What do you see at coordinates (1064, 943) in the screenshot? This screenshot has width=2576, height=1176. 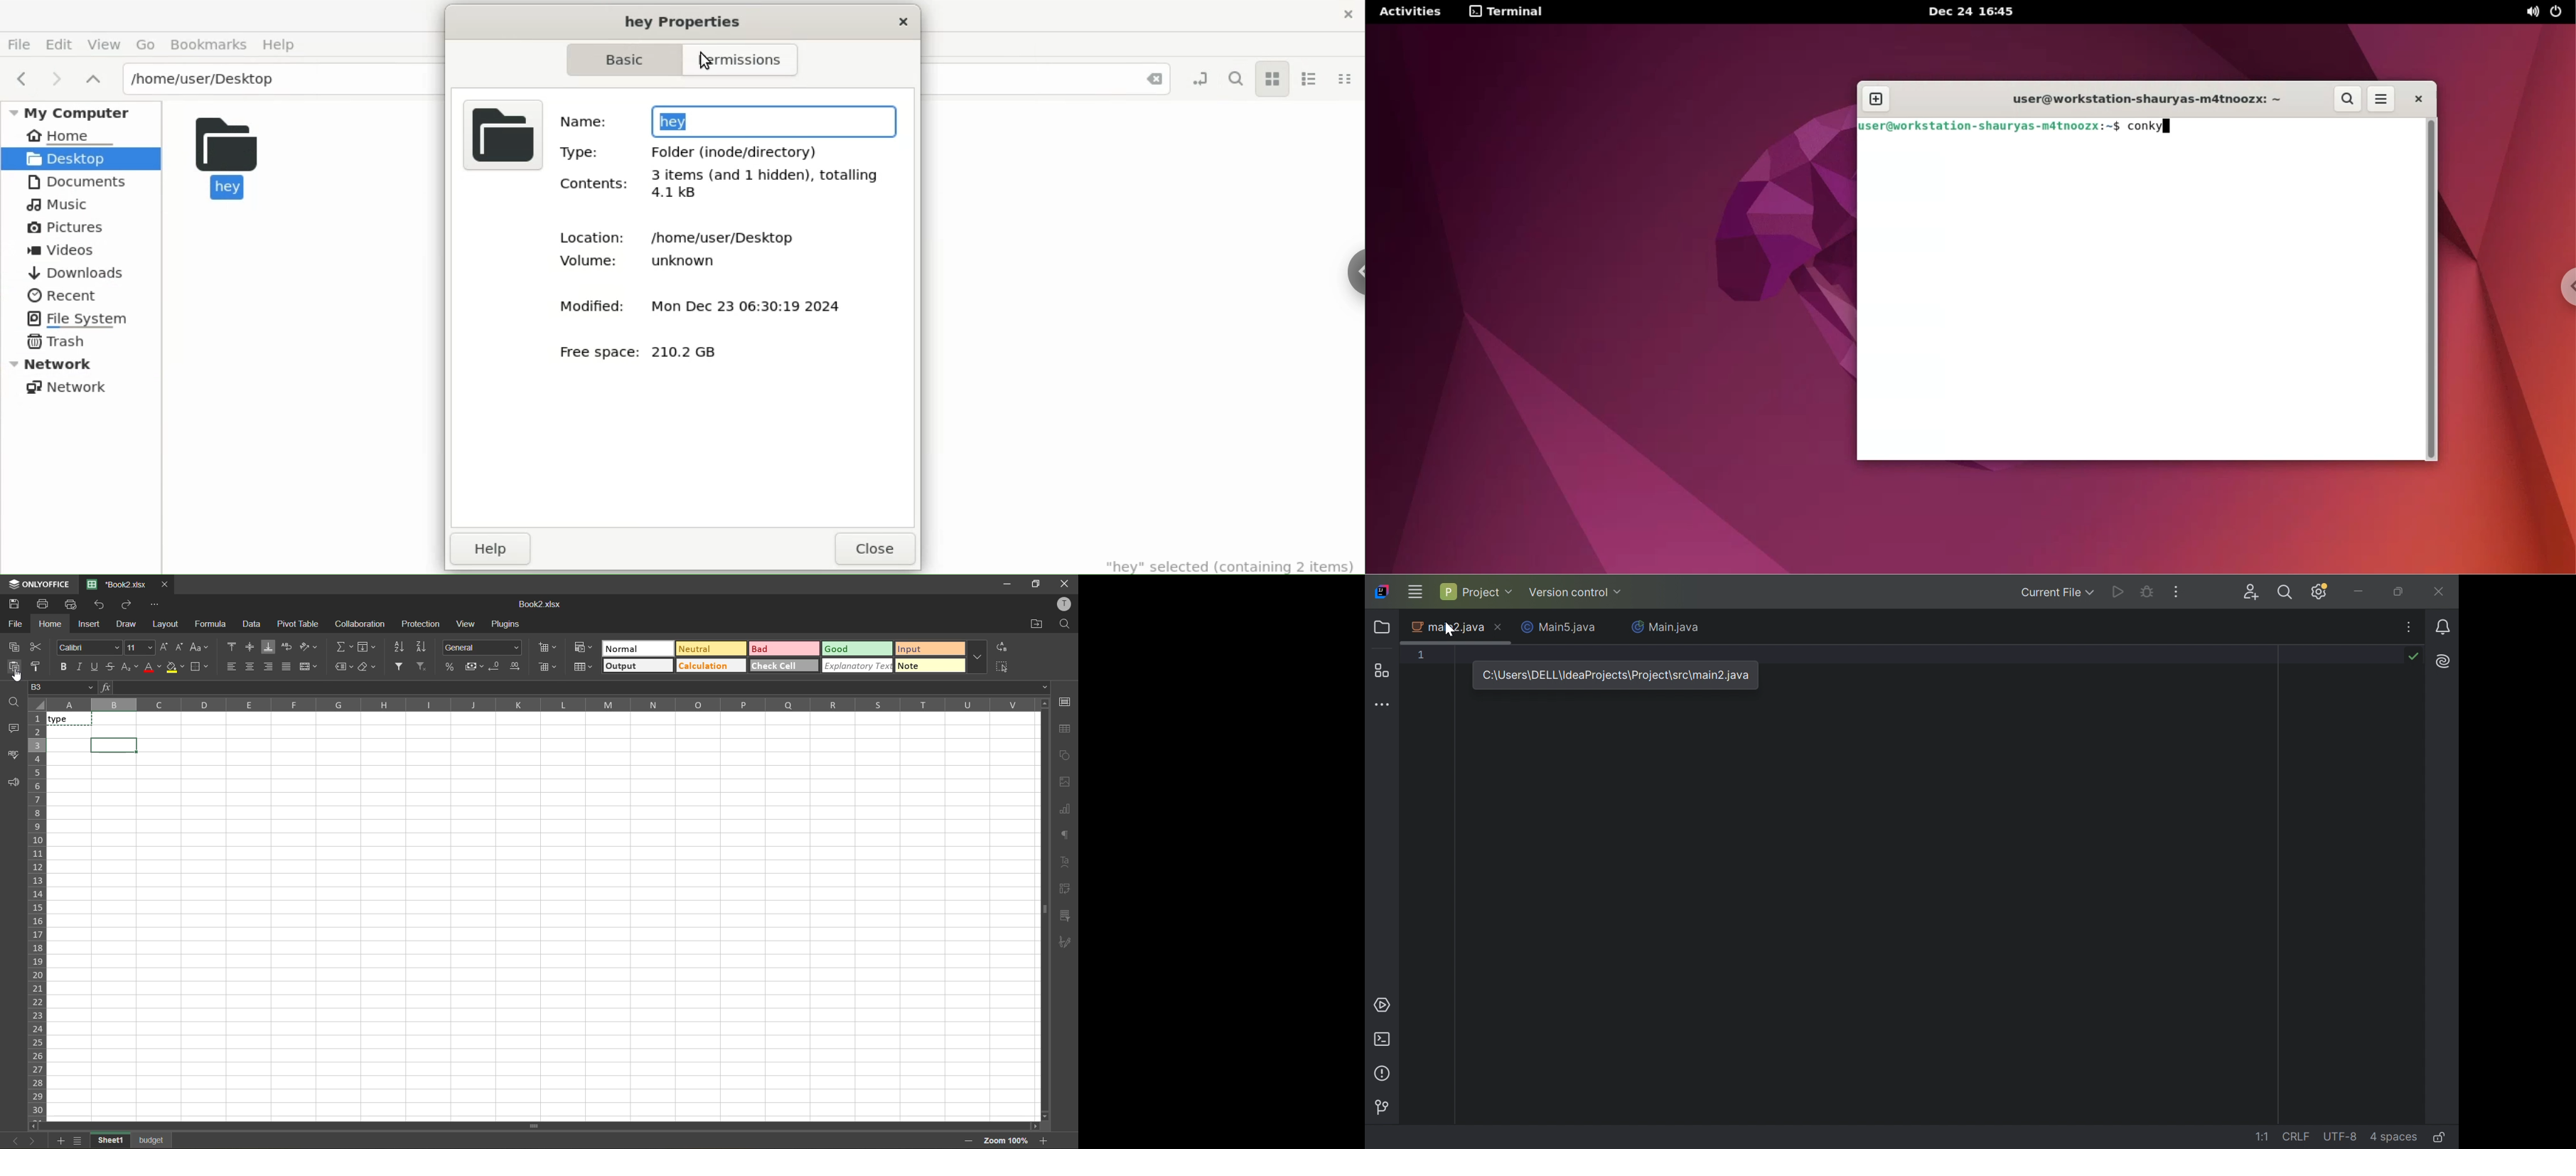 I see `signature` at bounding box center [1064, 943].